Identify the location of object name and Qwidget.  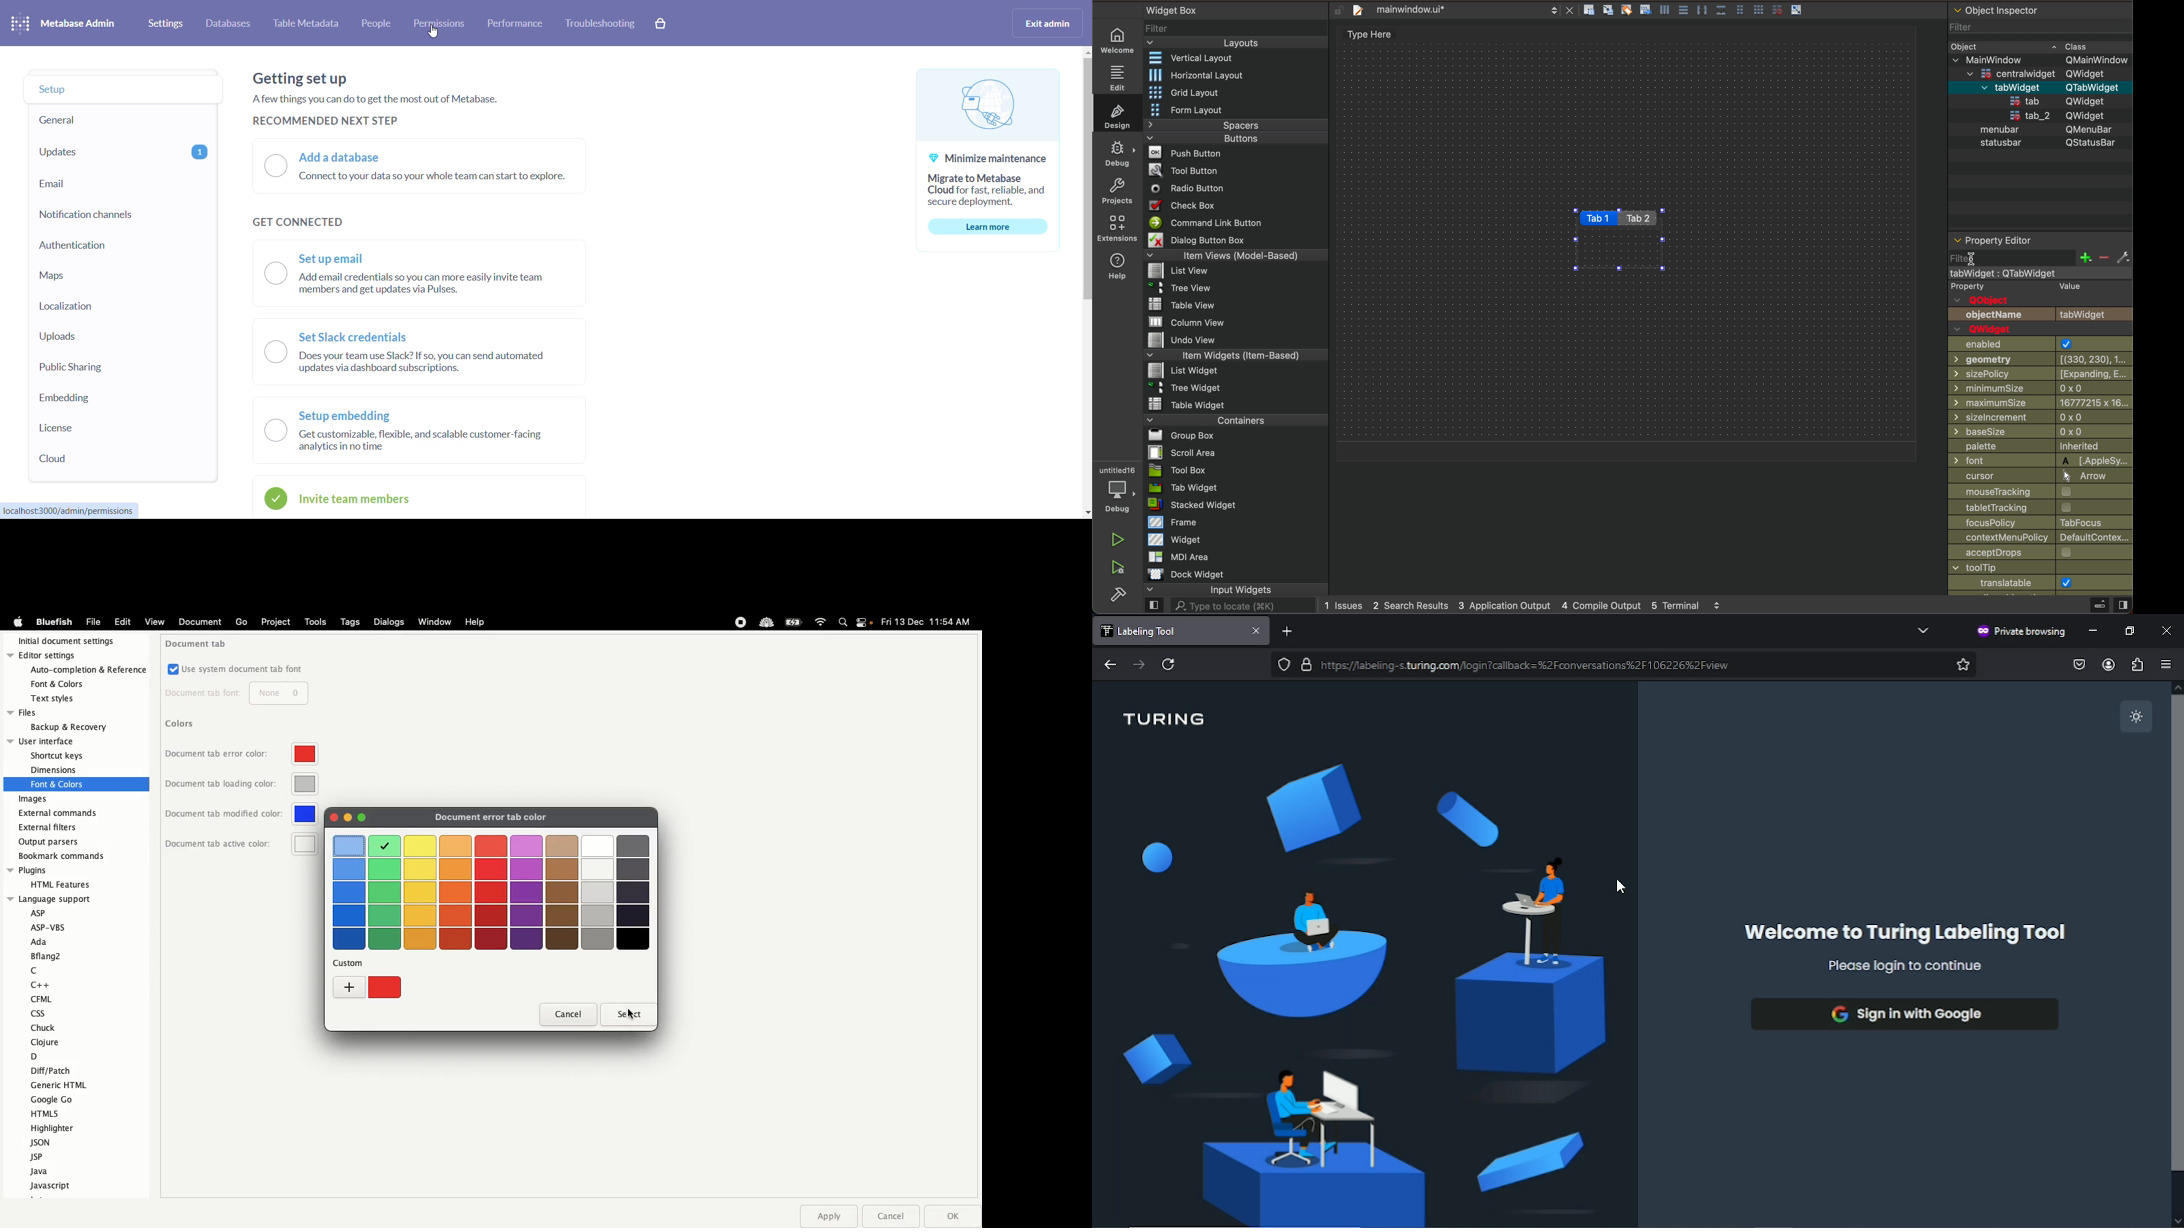
(2044, 321).